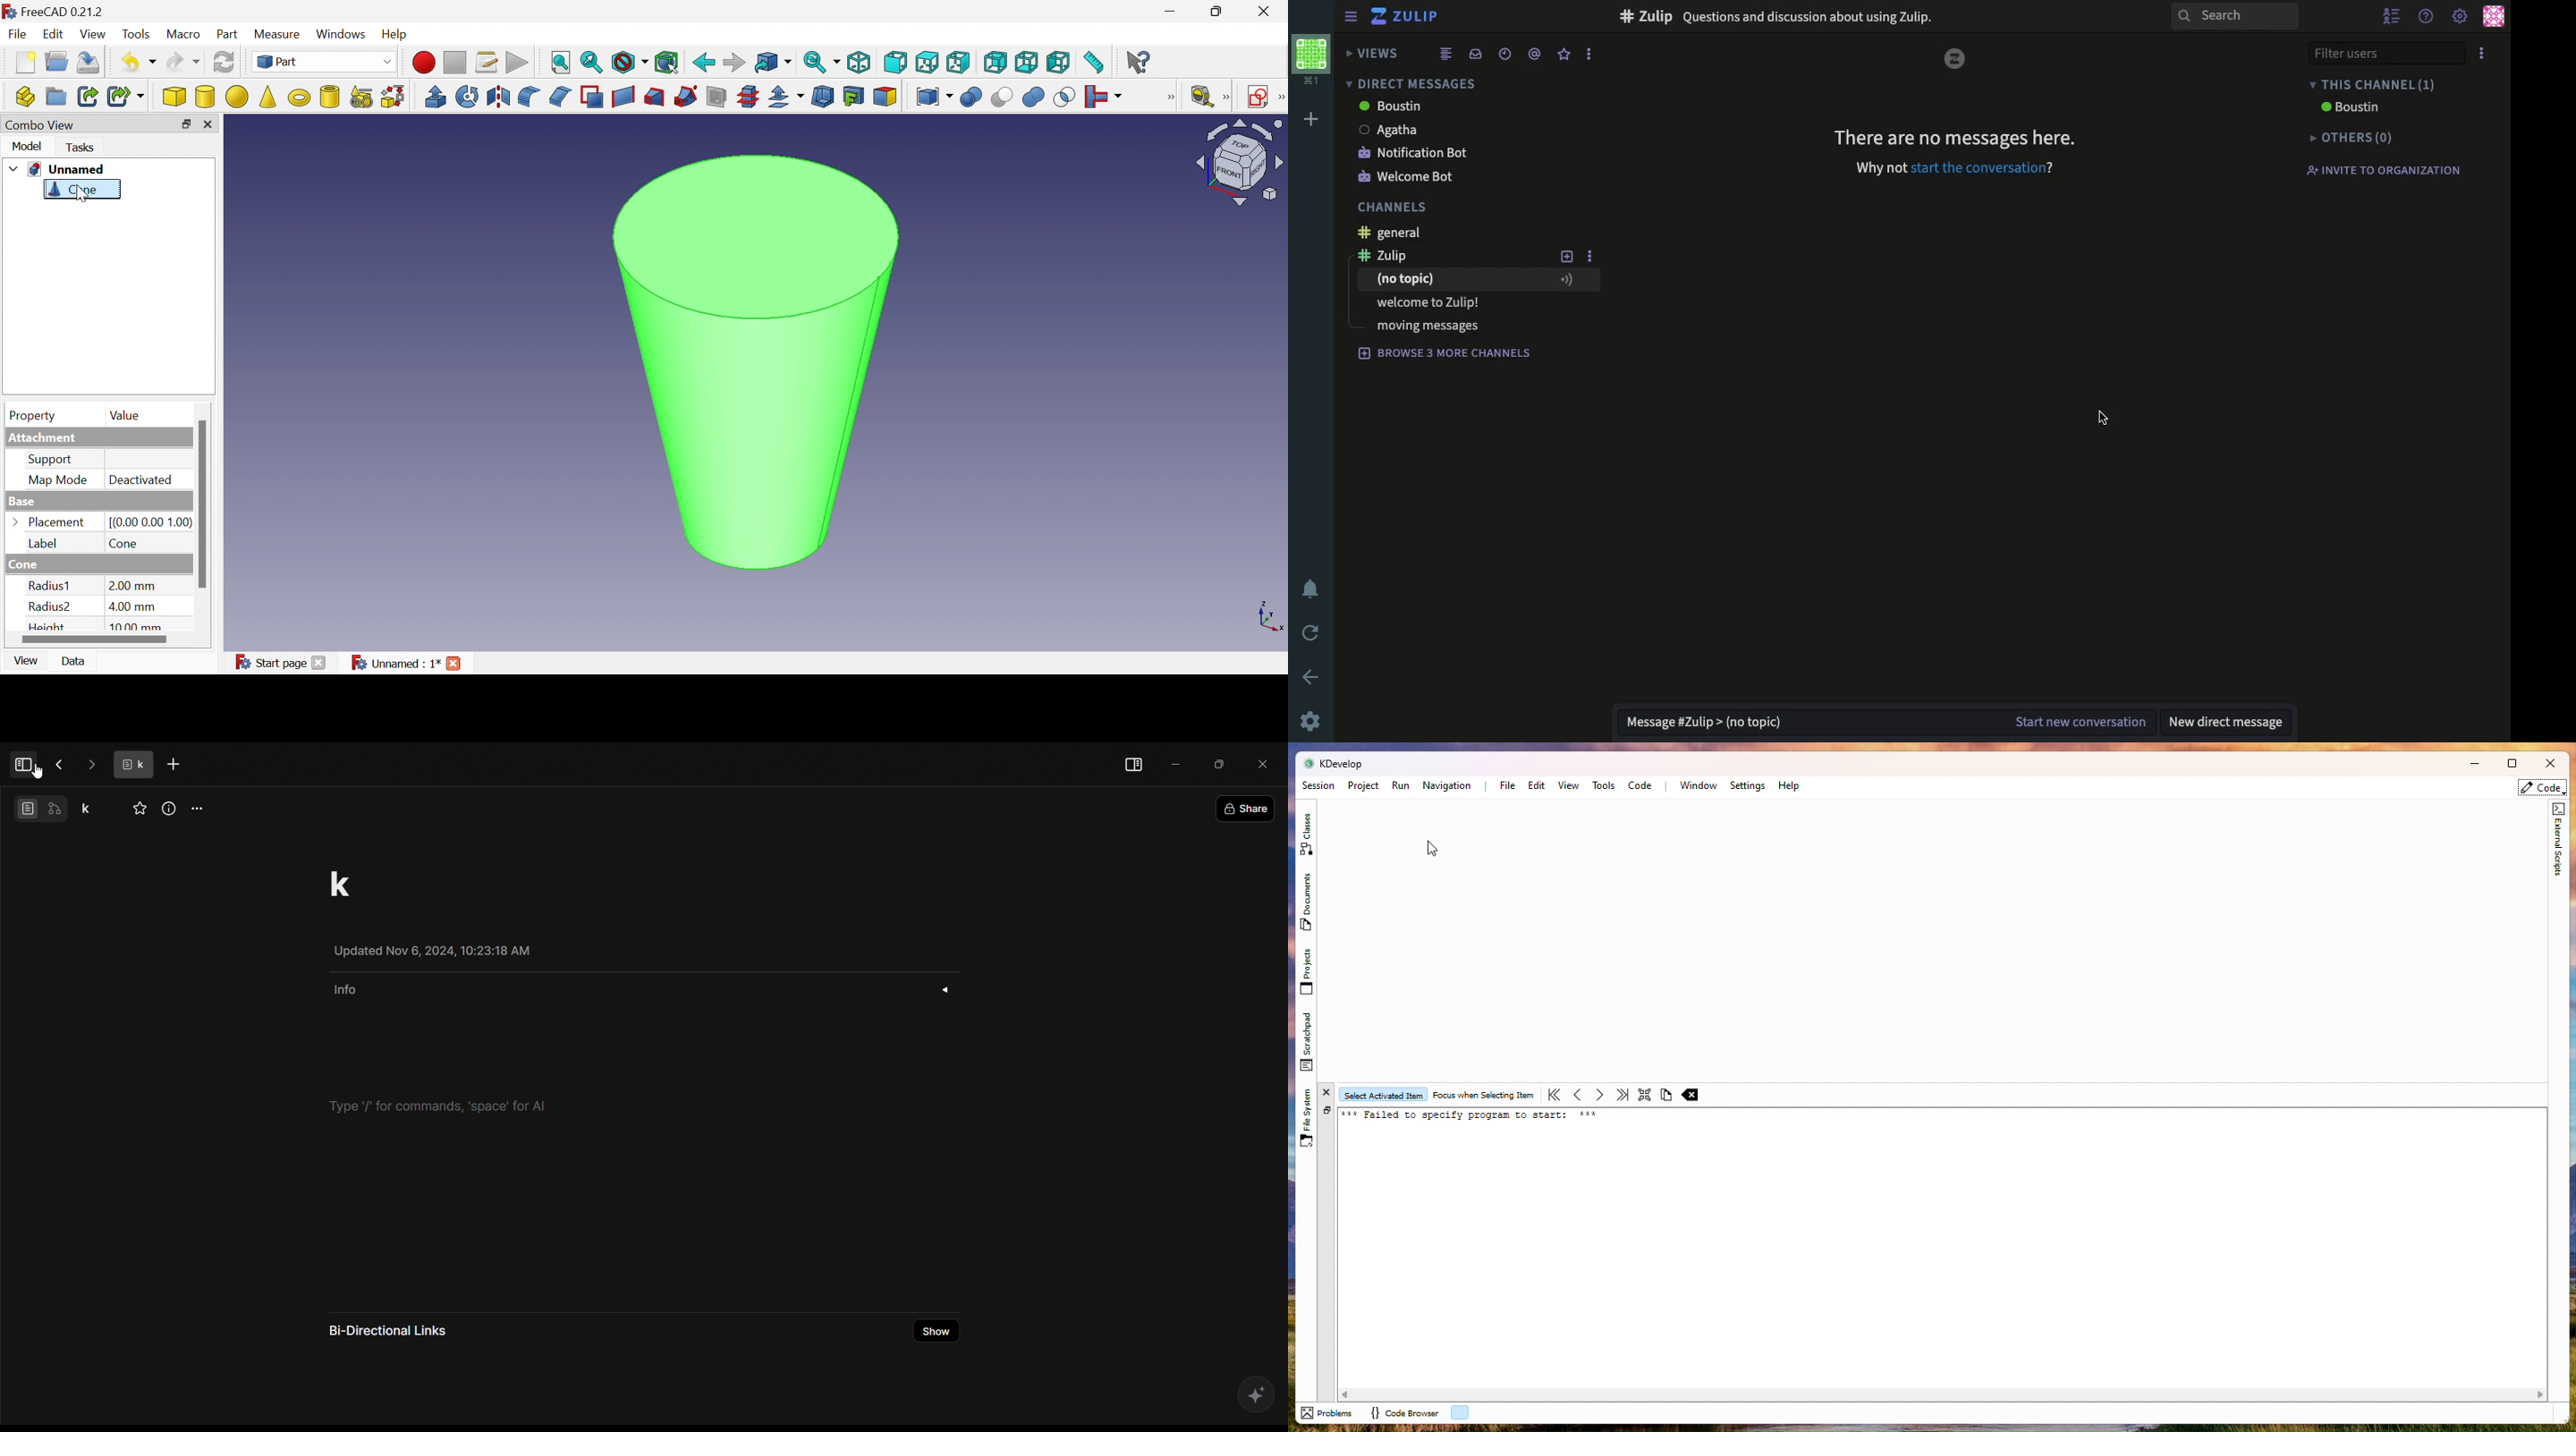 The image size is (2576, 1456). I want to click on project name, so click(90, 807).